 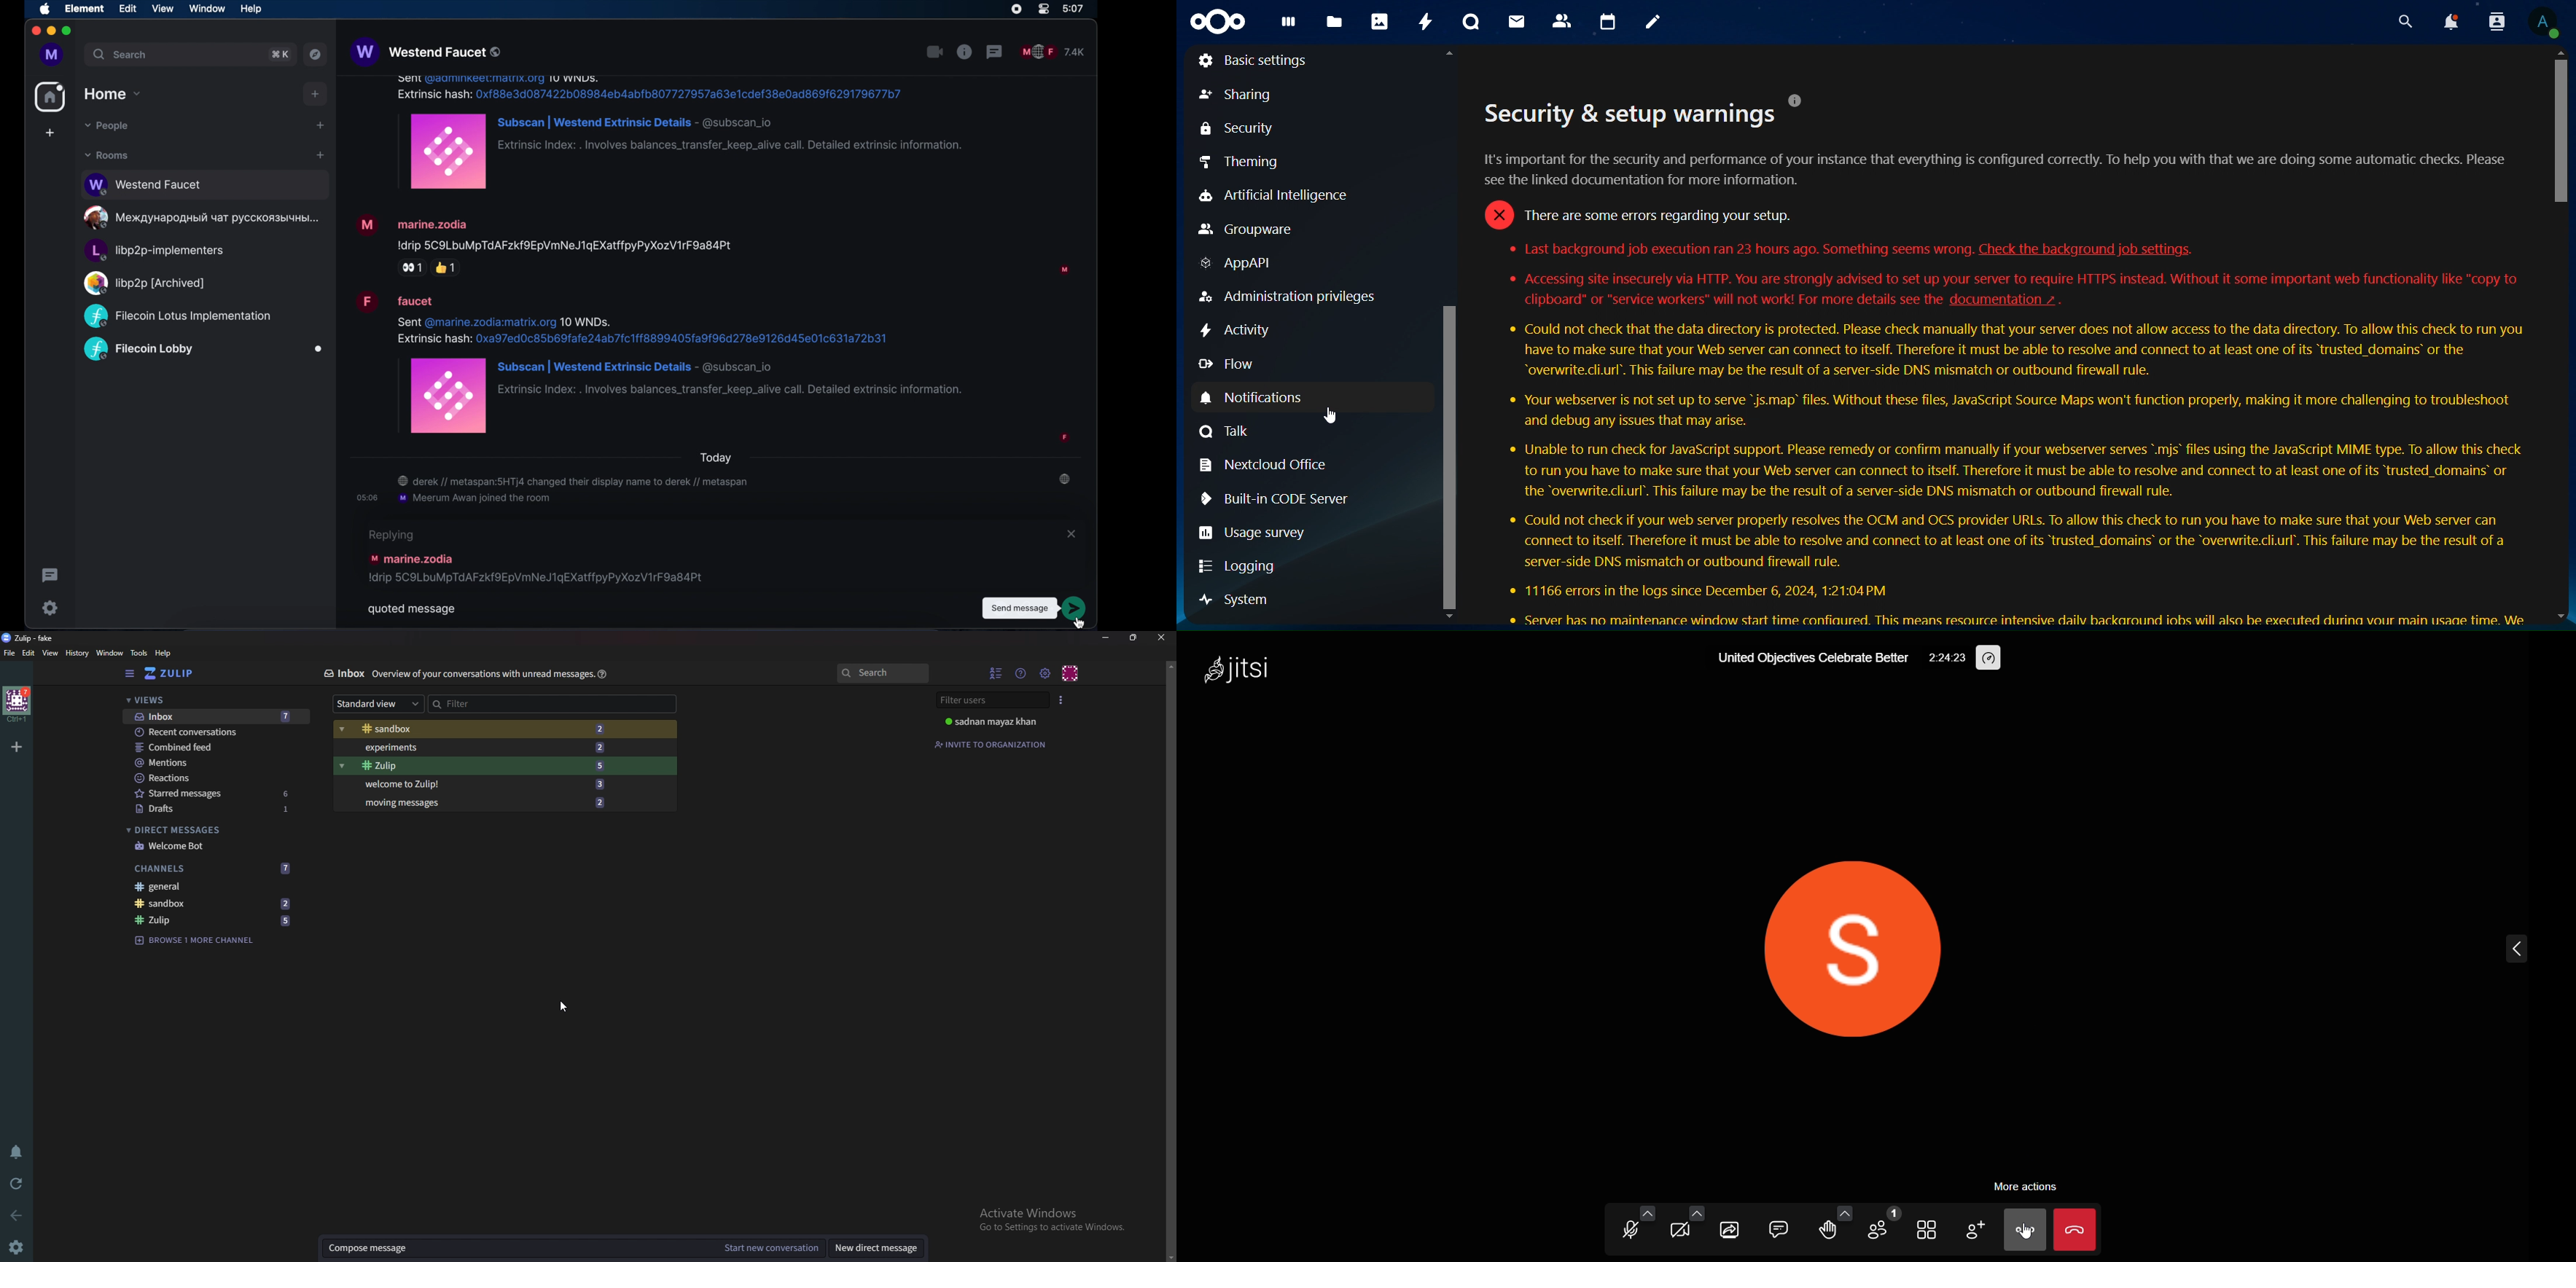 I want to click on Enable do not disturb, so click(x=20, y=1152).